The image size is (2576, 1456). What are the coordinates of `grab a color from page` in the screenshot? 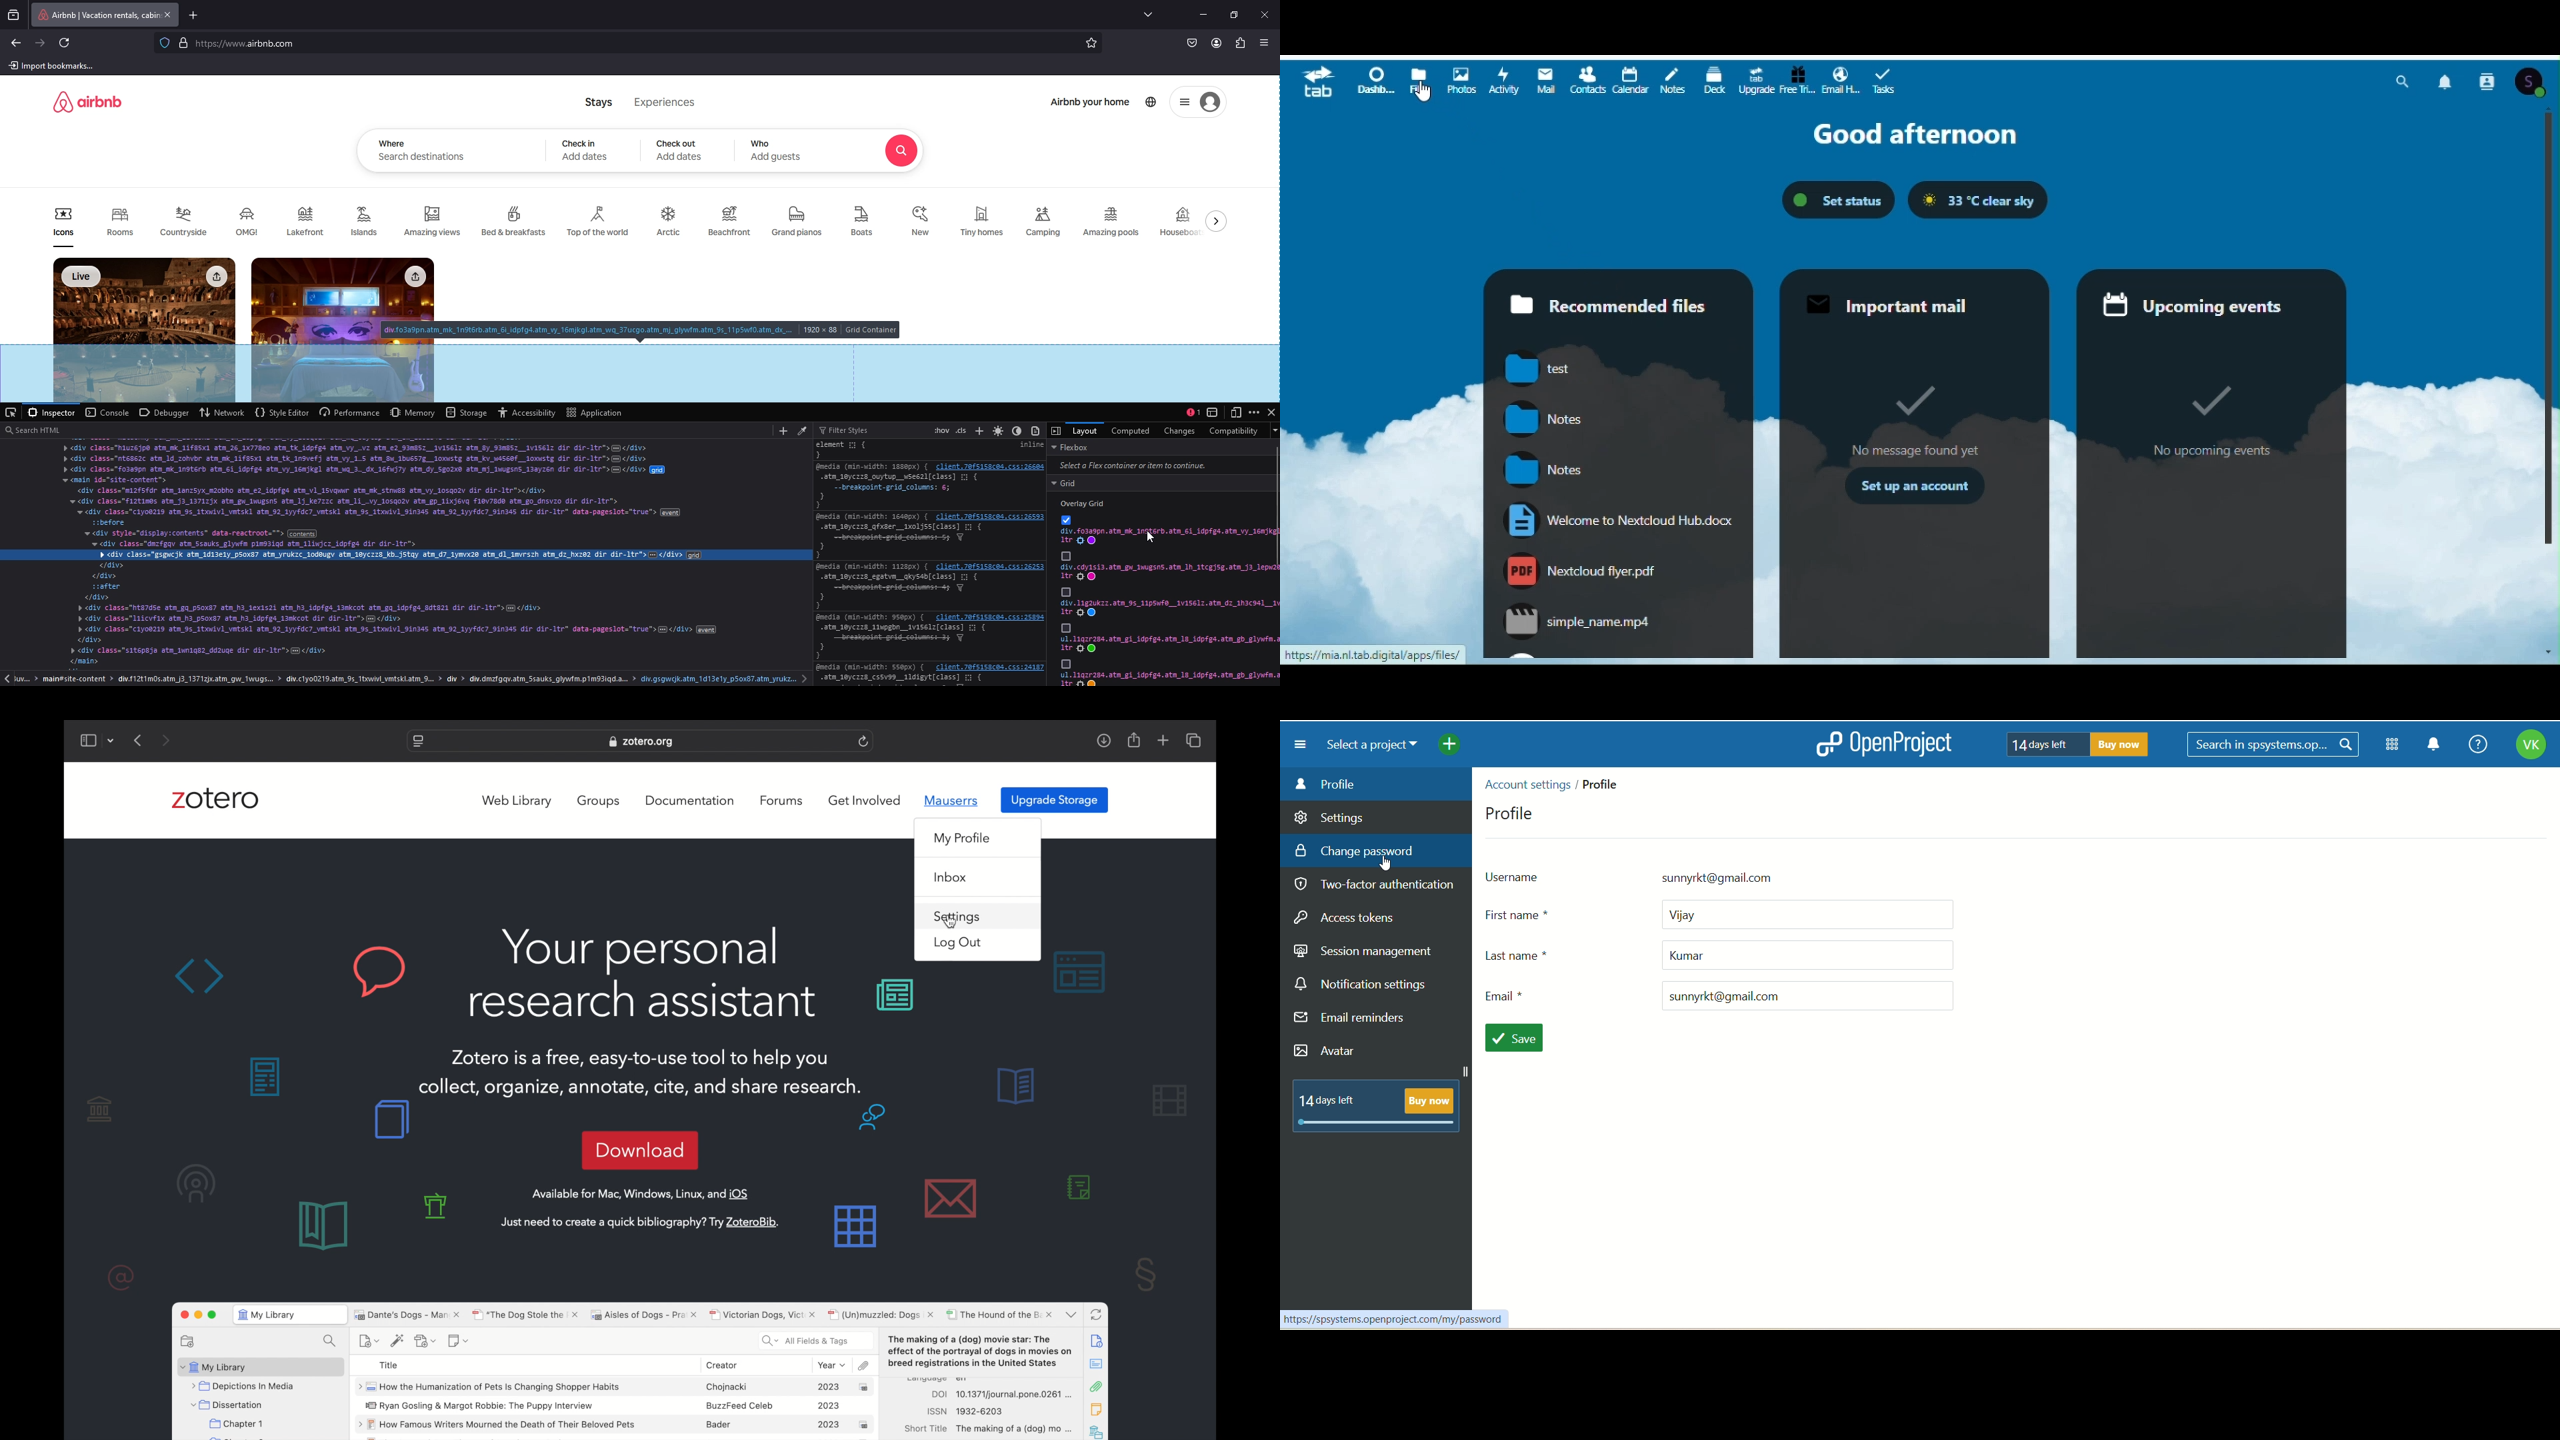 It's located at (801, 430).